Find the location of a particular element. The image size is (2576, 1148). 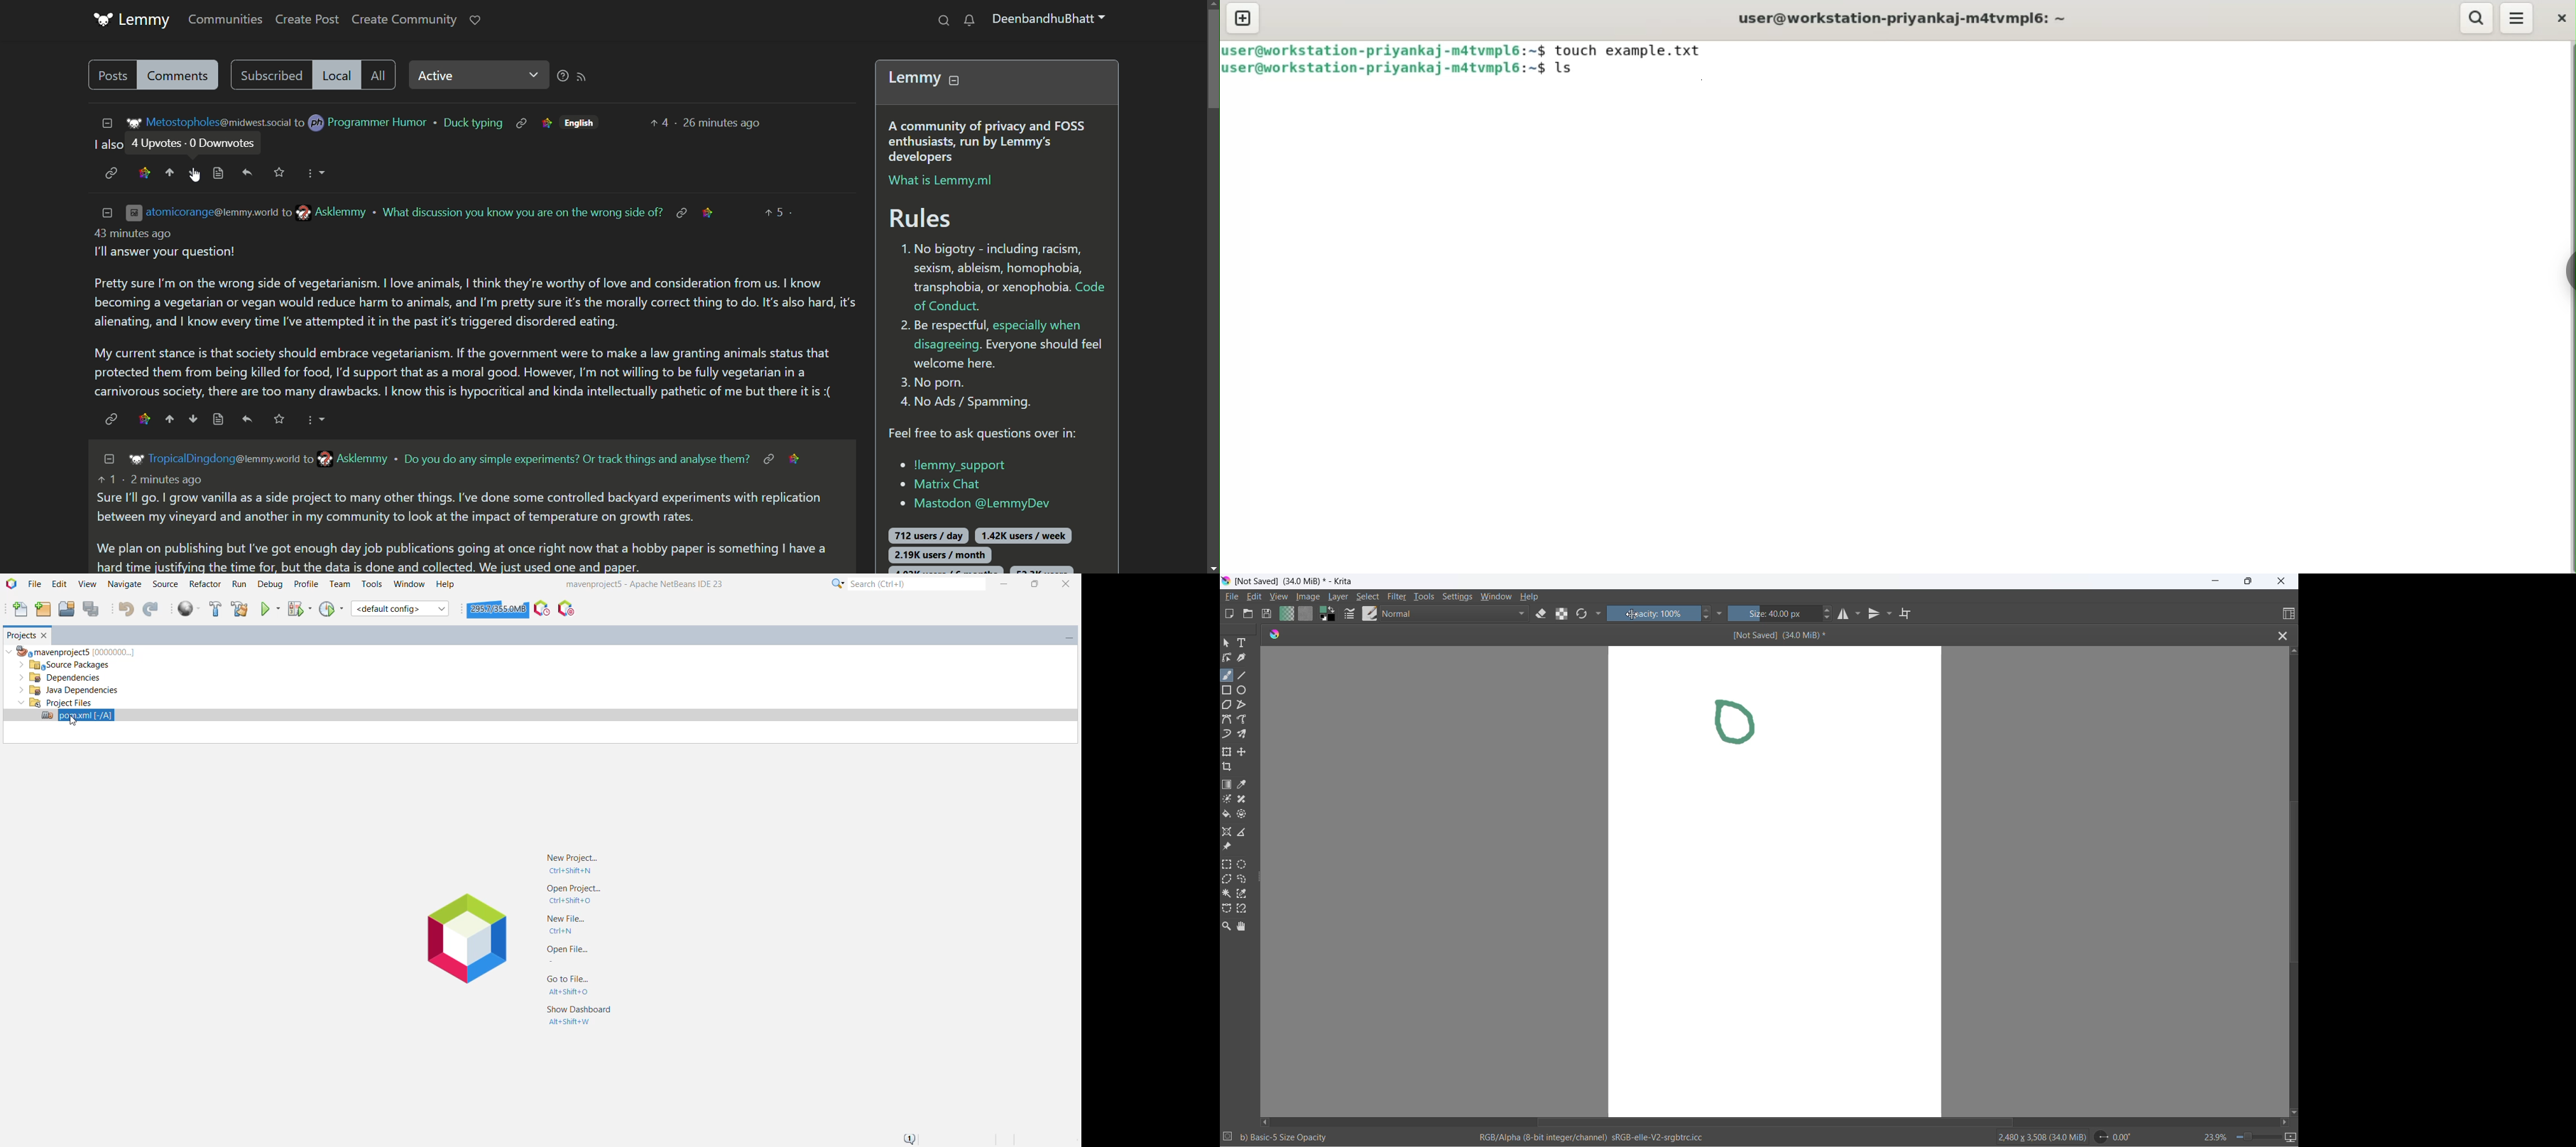

pan tool is located at coordinates (1243, 924).